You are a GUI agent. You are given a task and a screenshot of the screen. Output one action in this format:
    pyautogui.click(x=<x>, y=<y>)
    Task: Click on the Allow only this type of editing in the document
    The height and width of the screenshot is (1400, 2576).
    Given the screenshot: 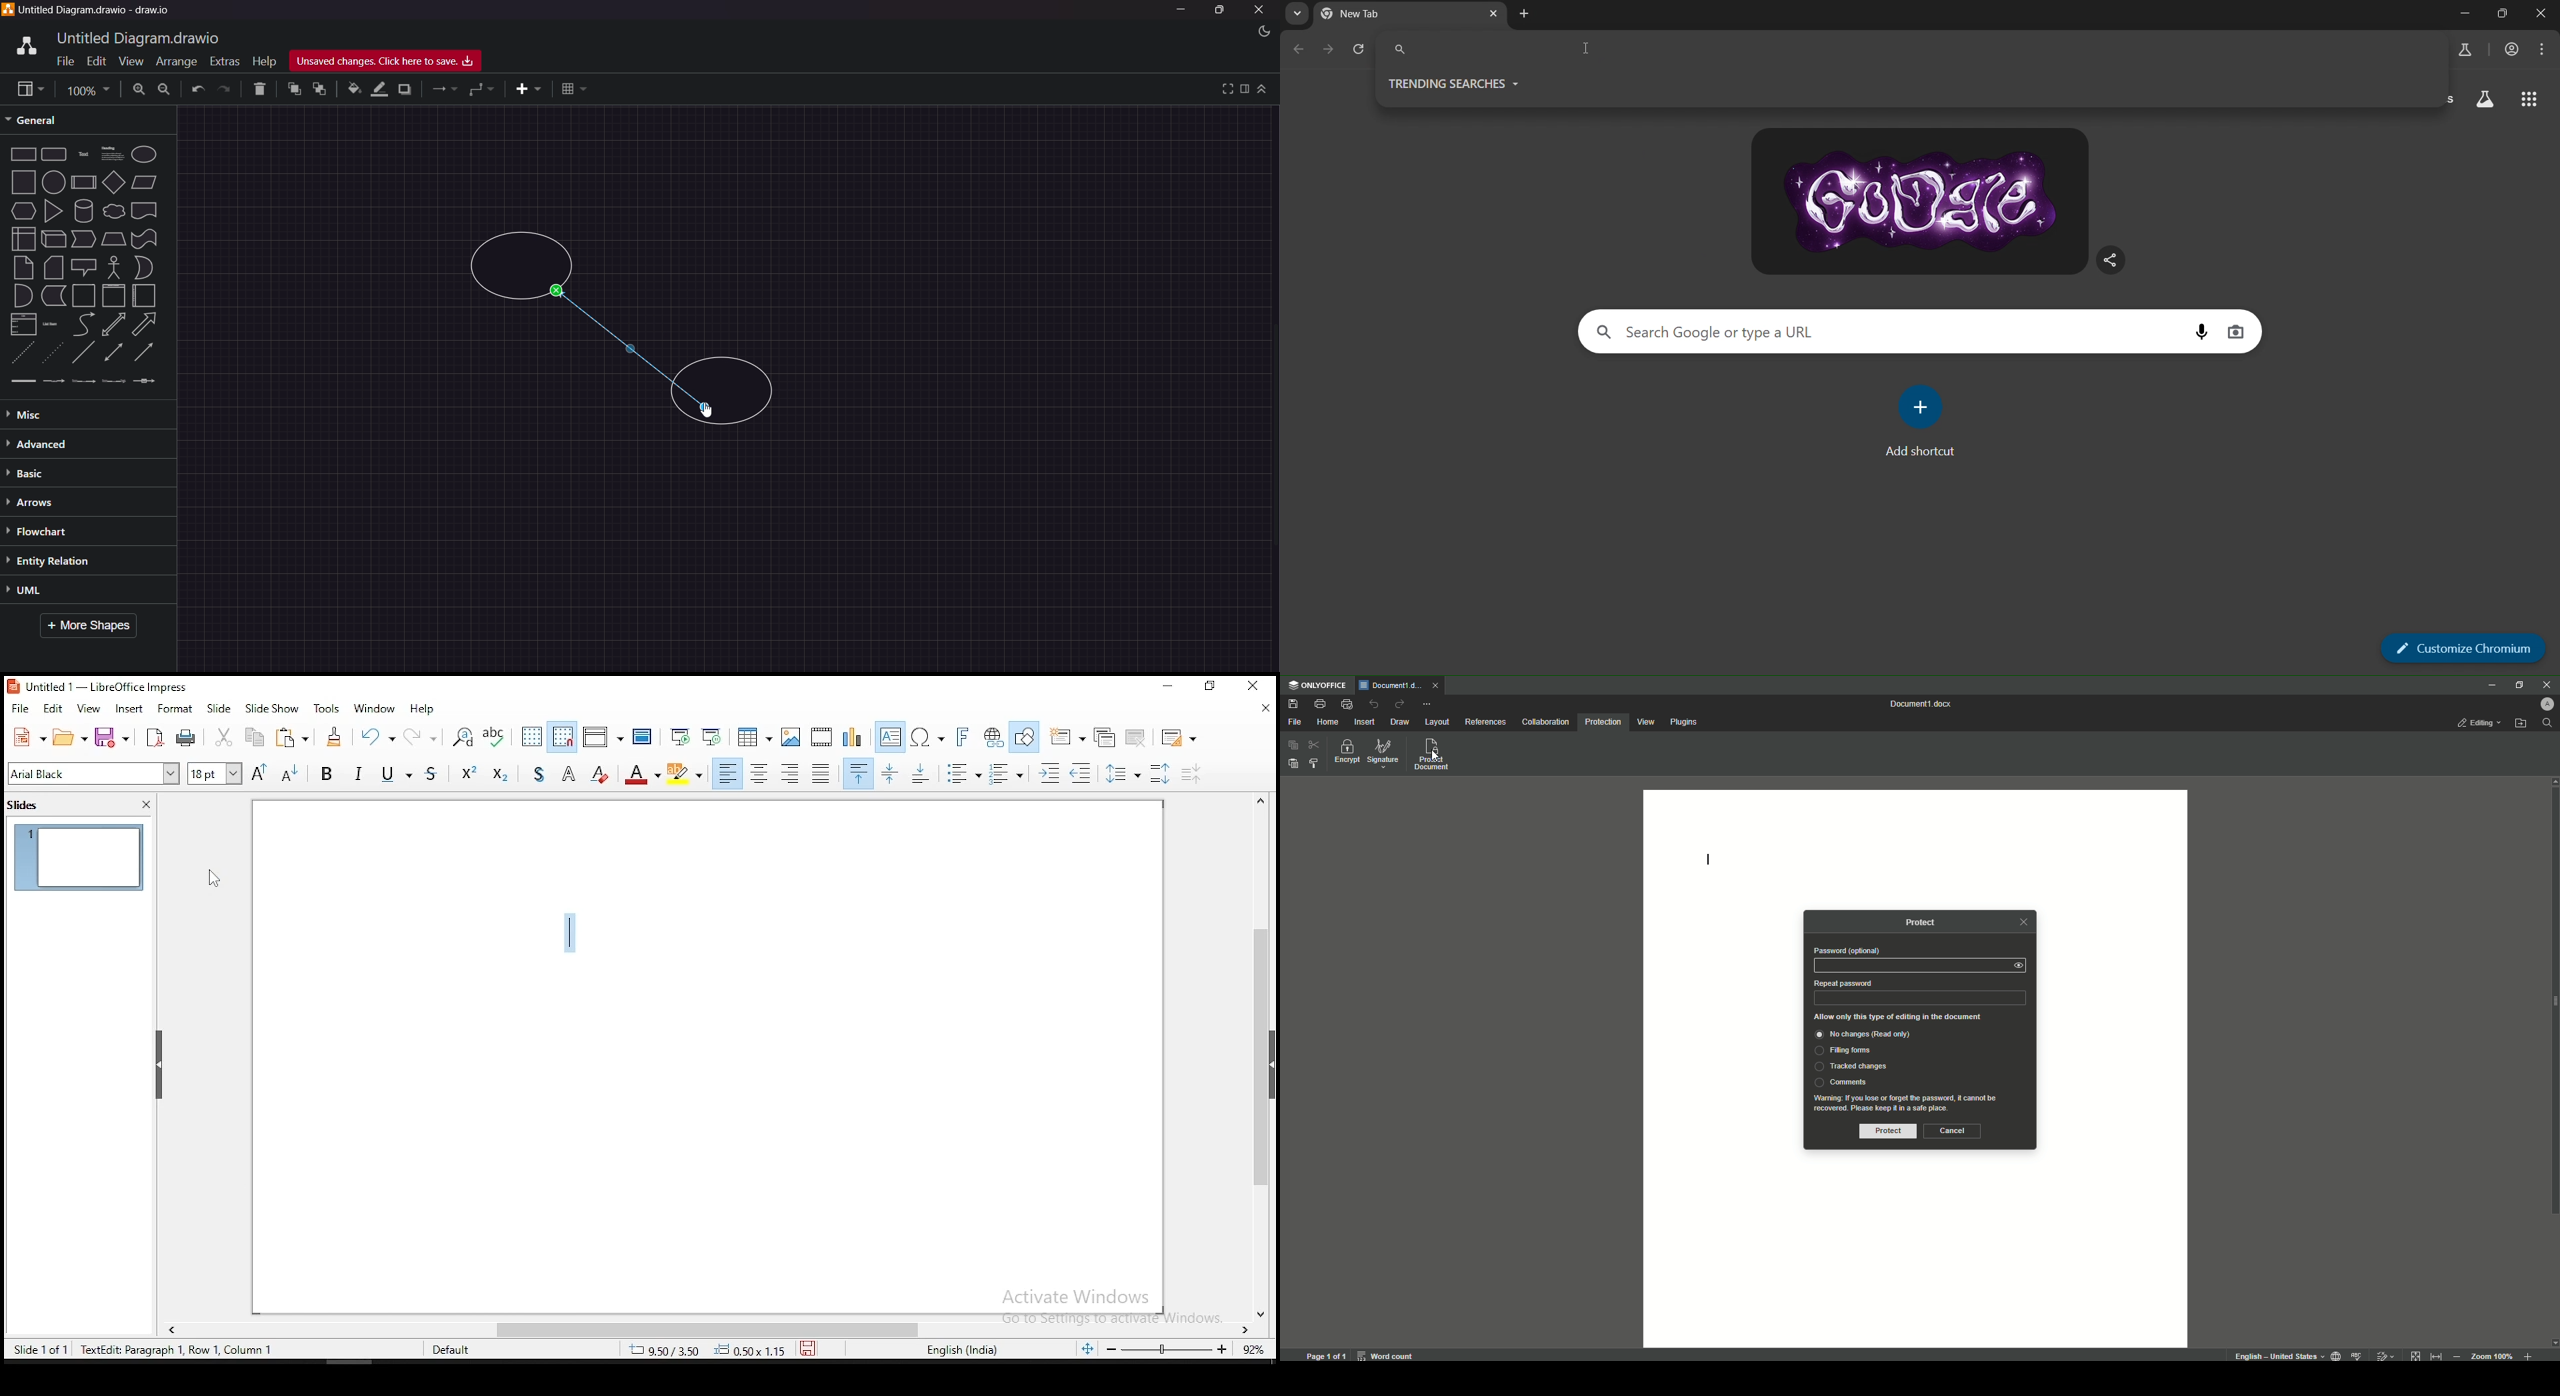 What is the action you would take?
    pyautogui.click(x=1907, y=1017)
    